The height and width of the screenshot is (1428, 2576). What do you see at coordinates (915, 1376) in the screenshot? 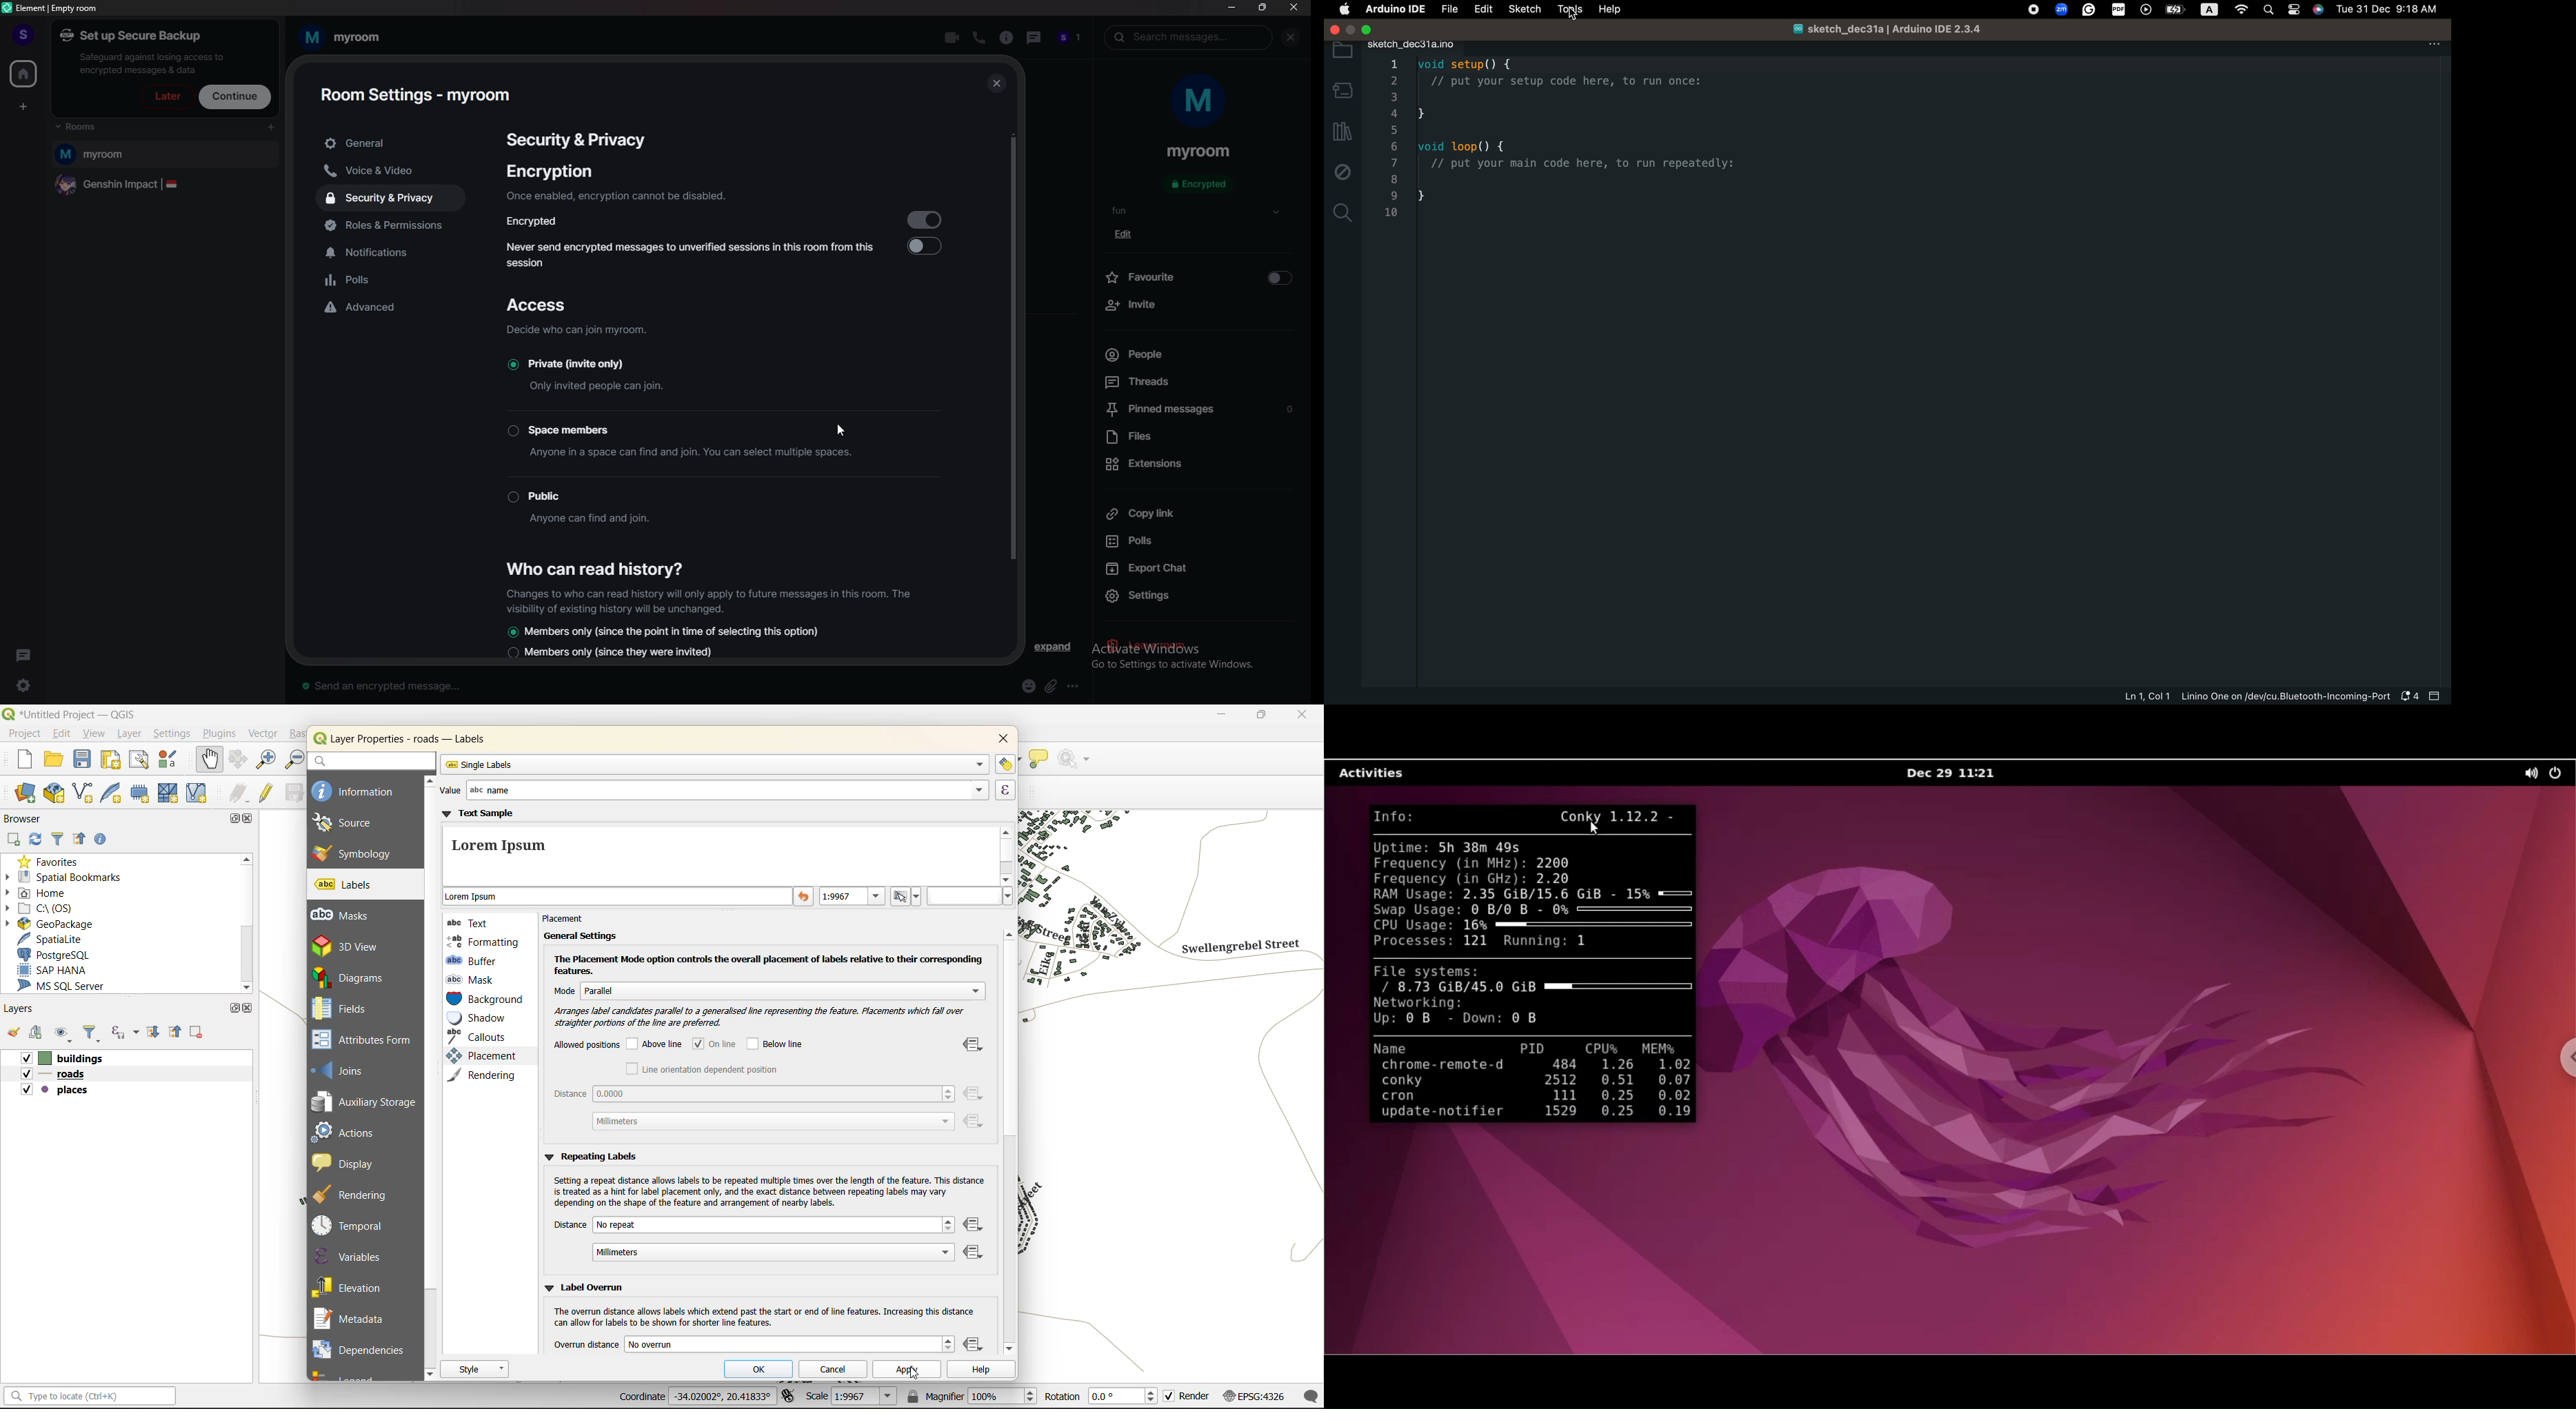
I see `cursor` at bounding box center [915, 1376].